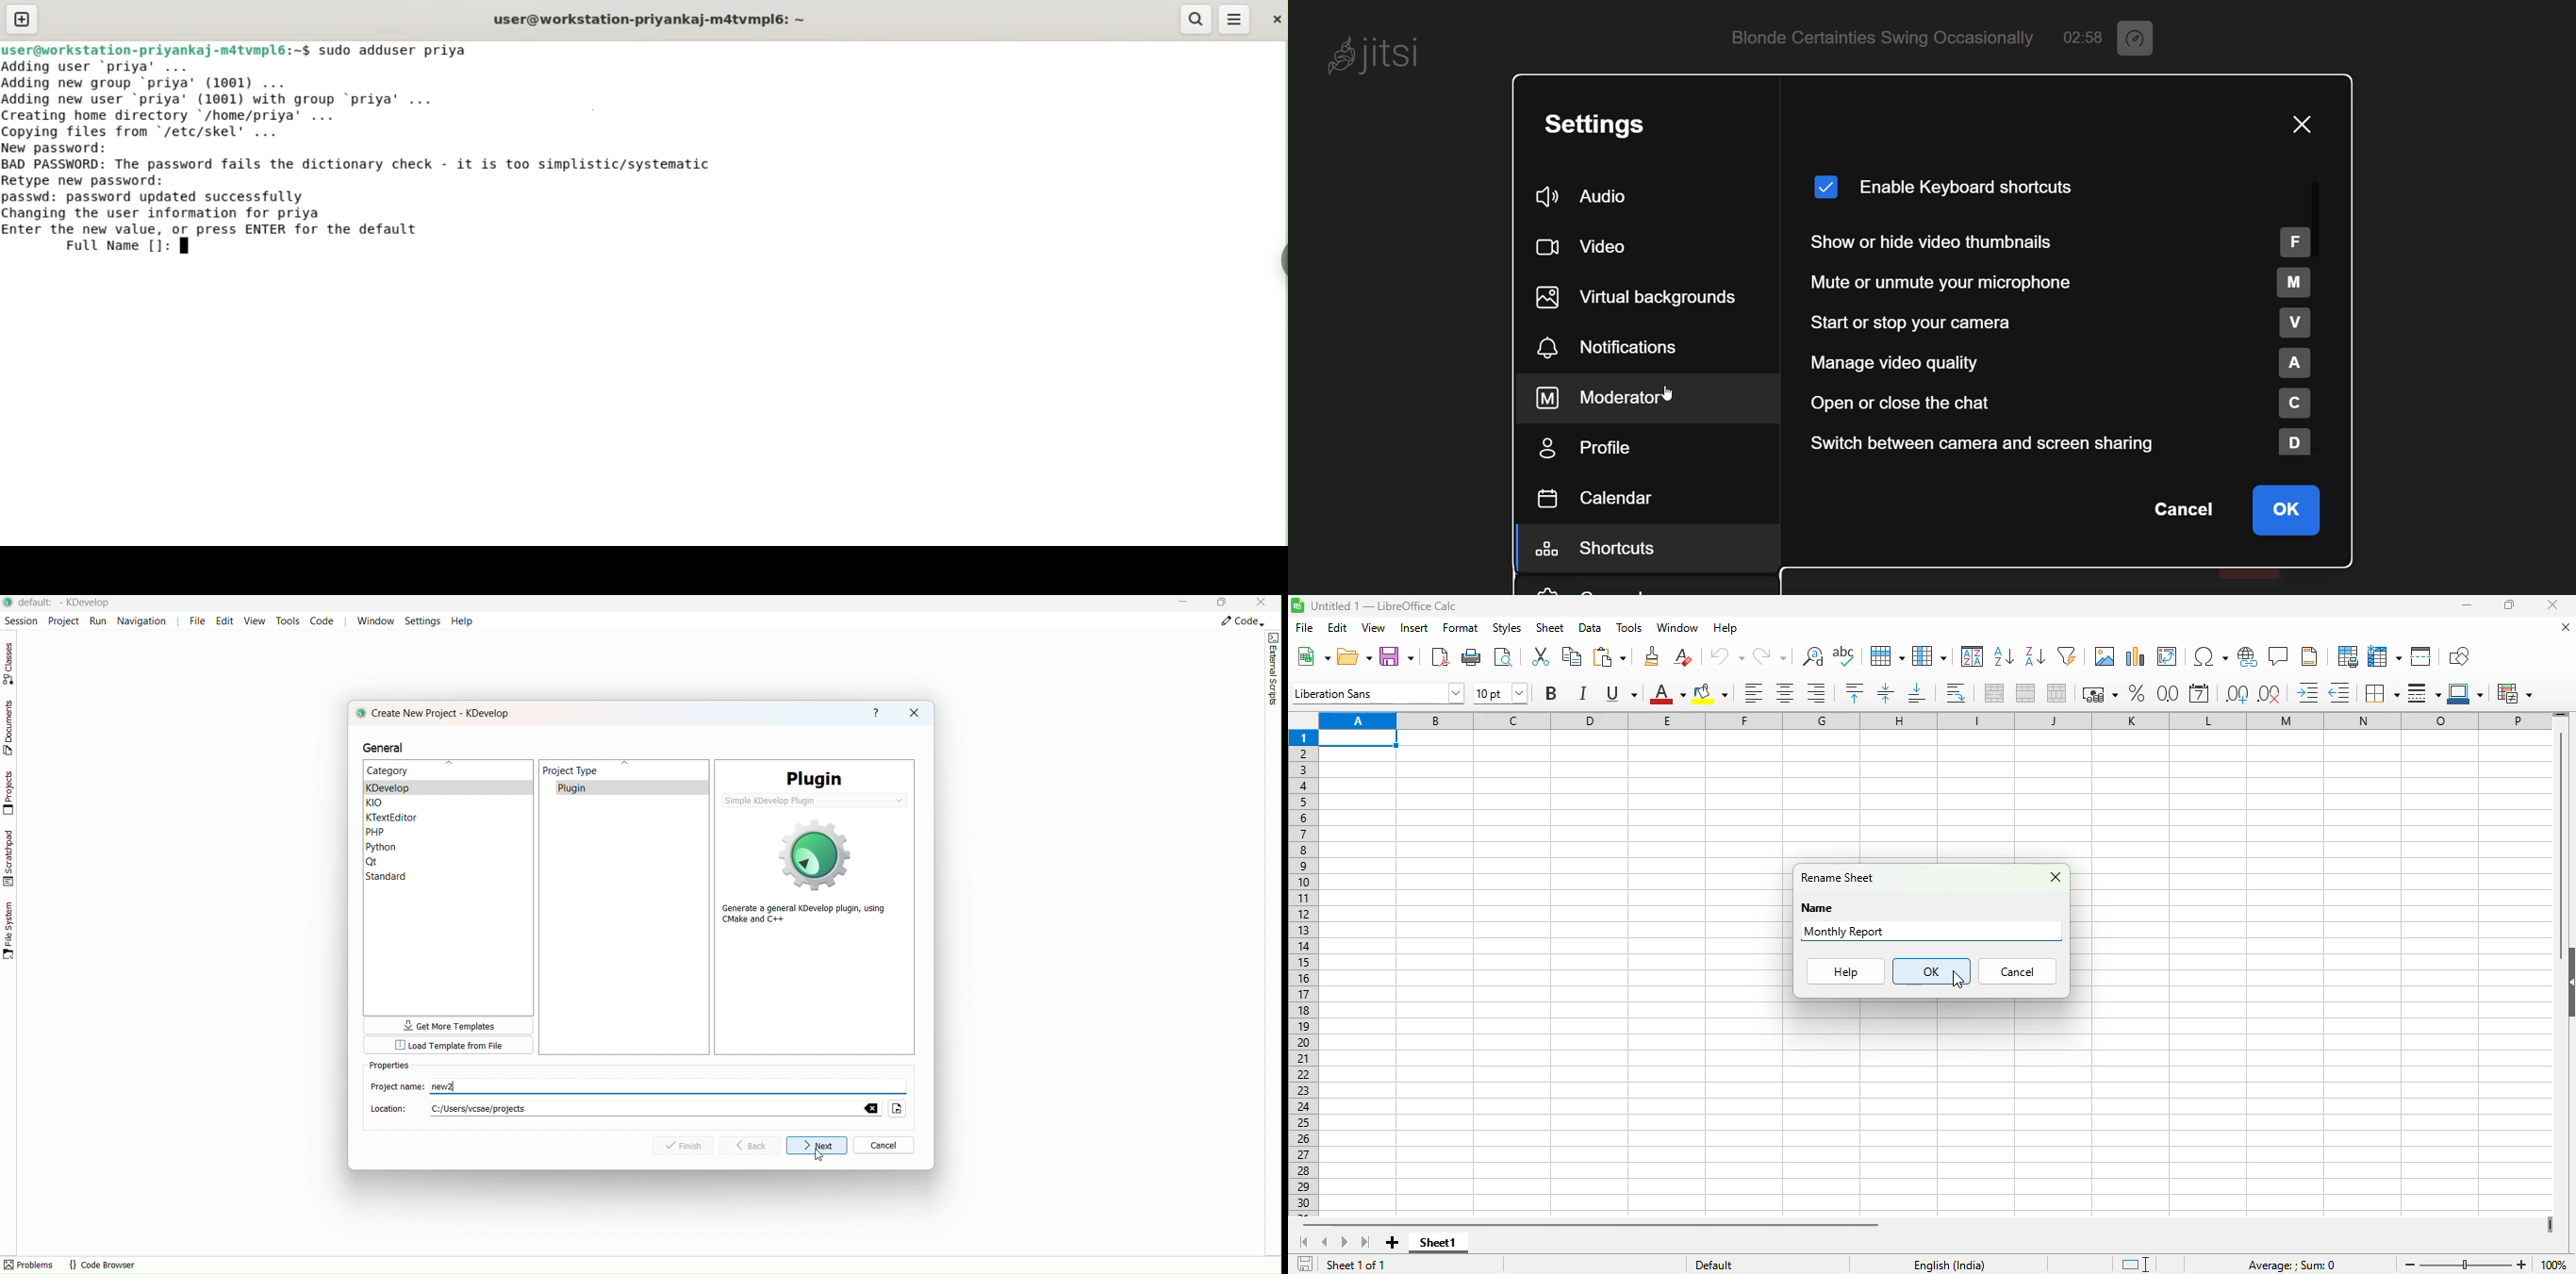 This screenshot has width=2576, height=1288. Describe the element at coordinates (1551, 692) in the screenshot. I see `bold` at that location.